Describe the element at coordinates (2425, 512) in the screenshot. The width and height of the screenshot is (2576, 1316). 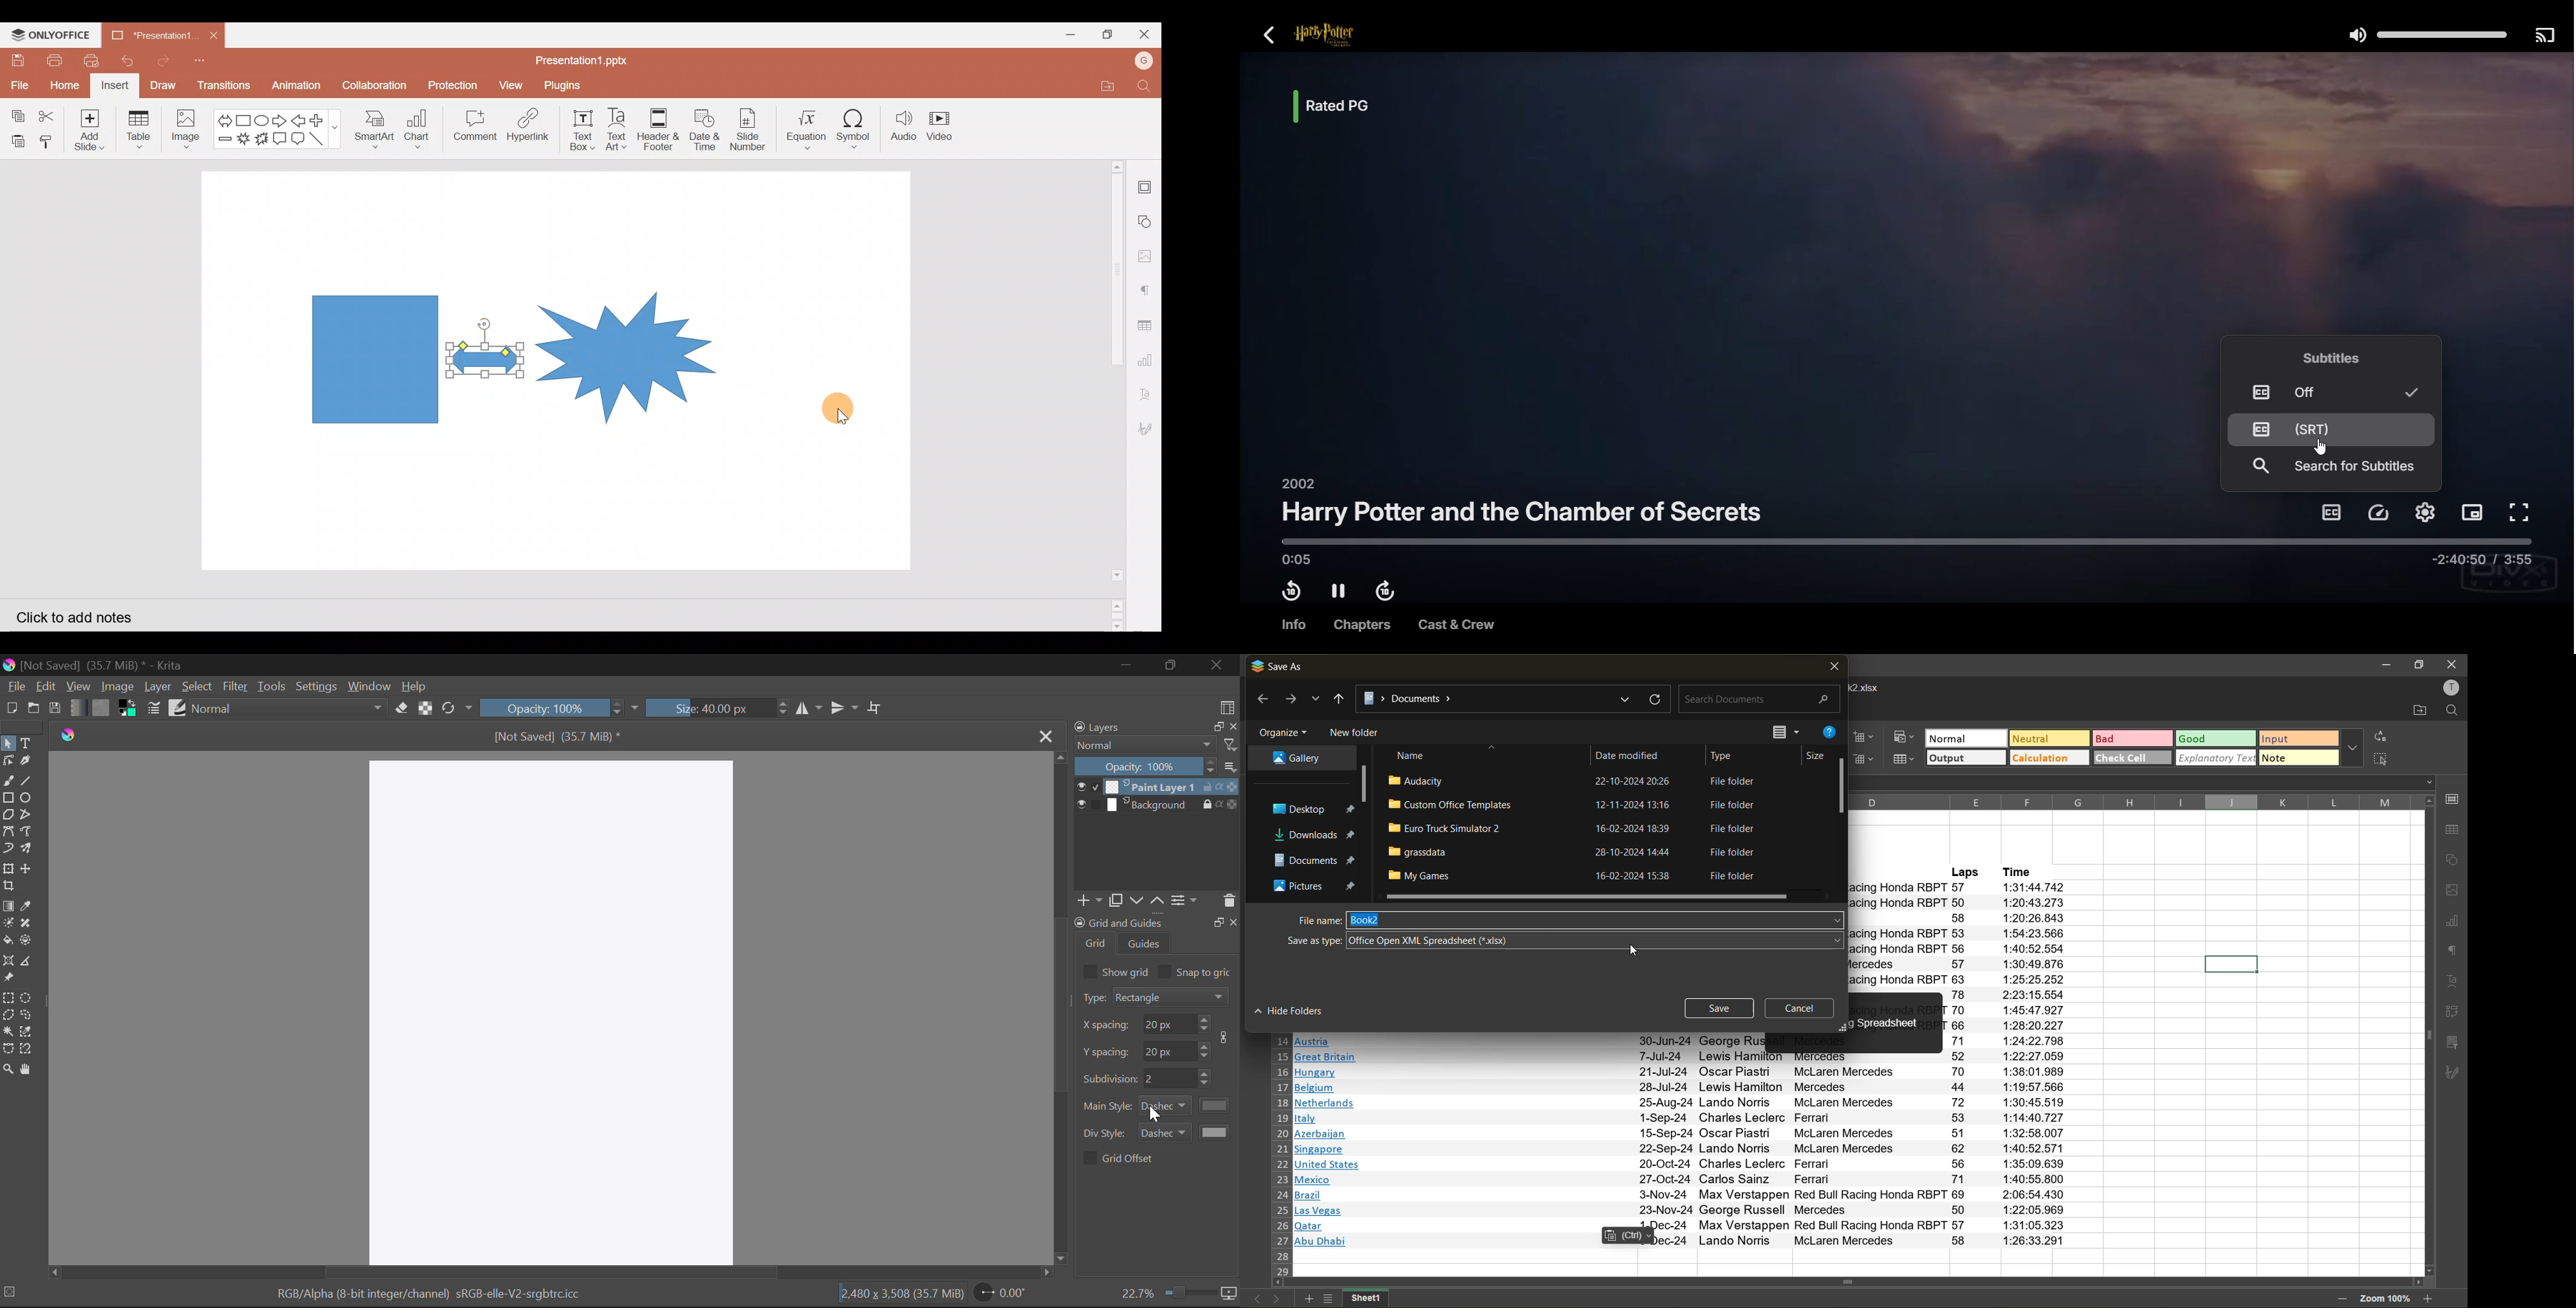
I see `Settings` at that location.